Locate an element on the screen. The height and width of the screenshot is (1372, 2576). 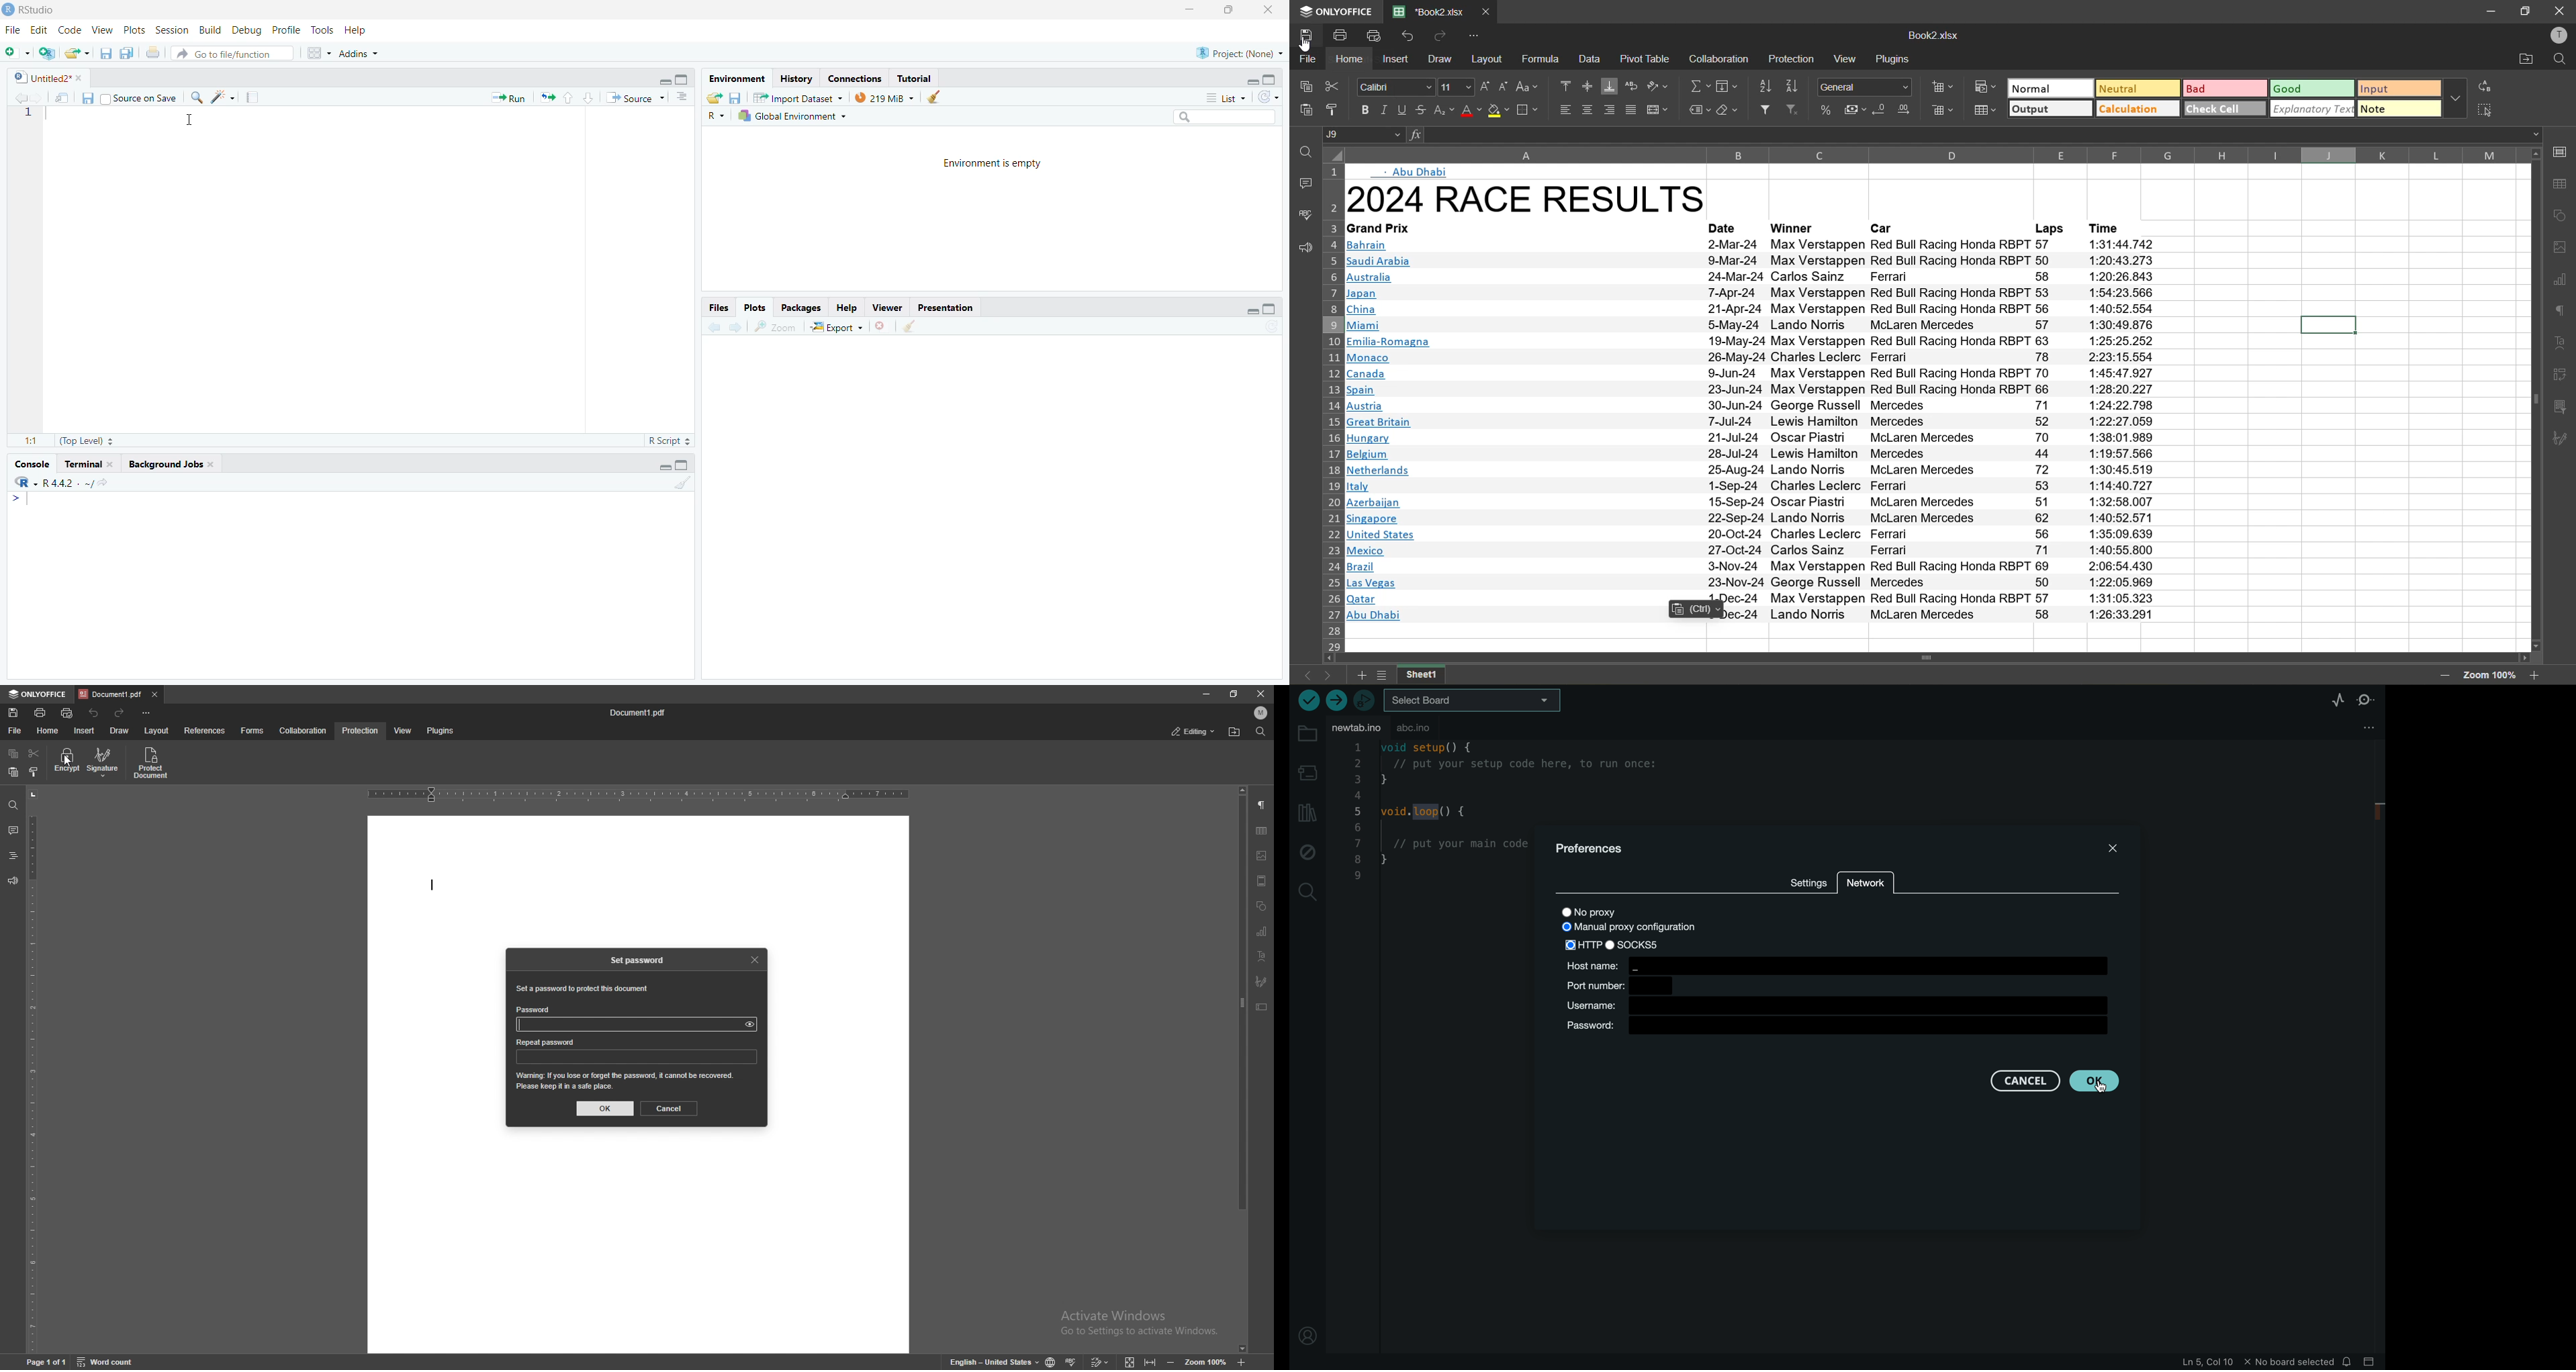
Go to next source location is located at coordinates (38, 99).